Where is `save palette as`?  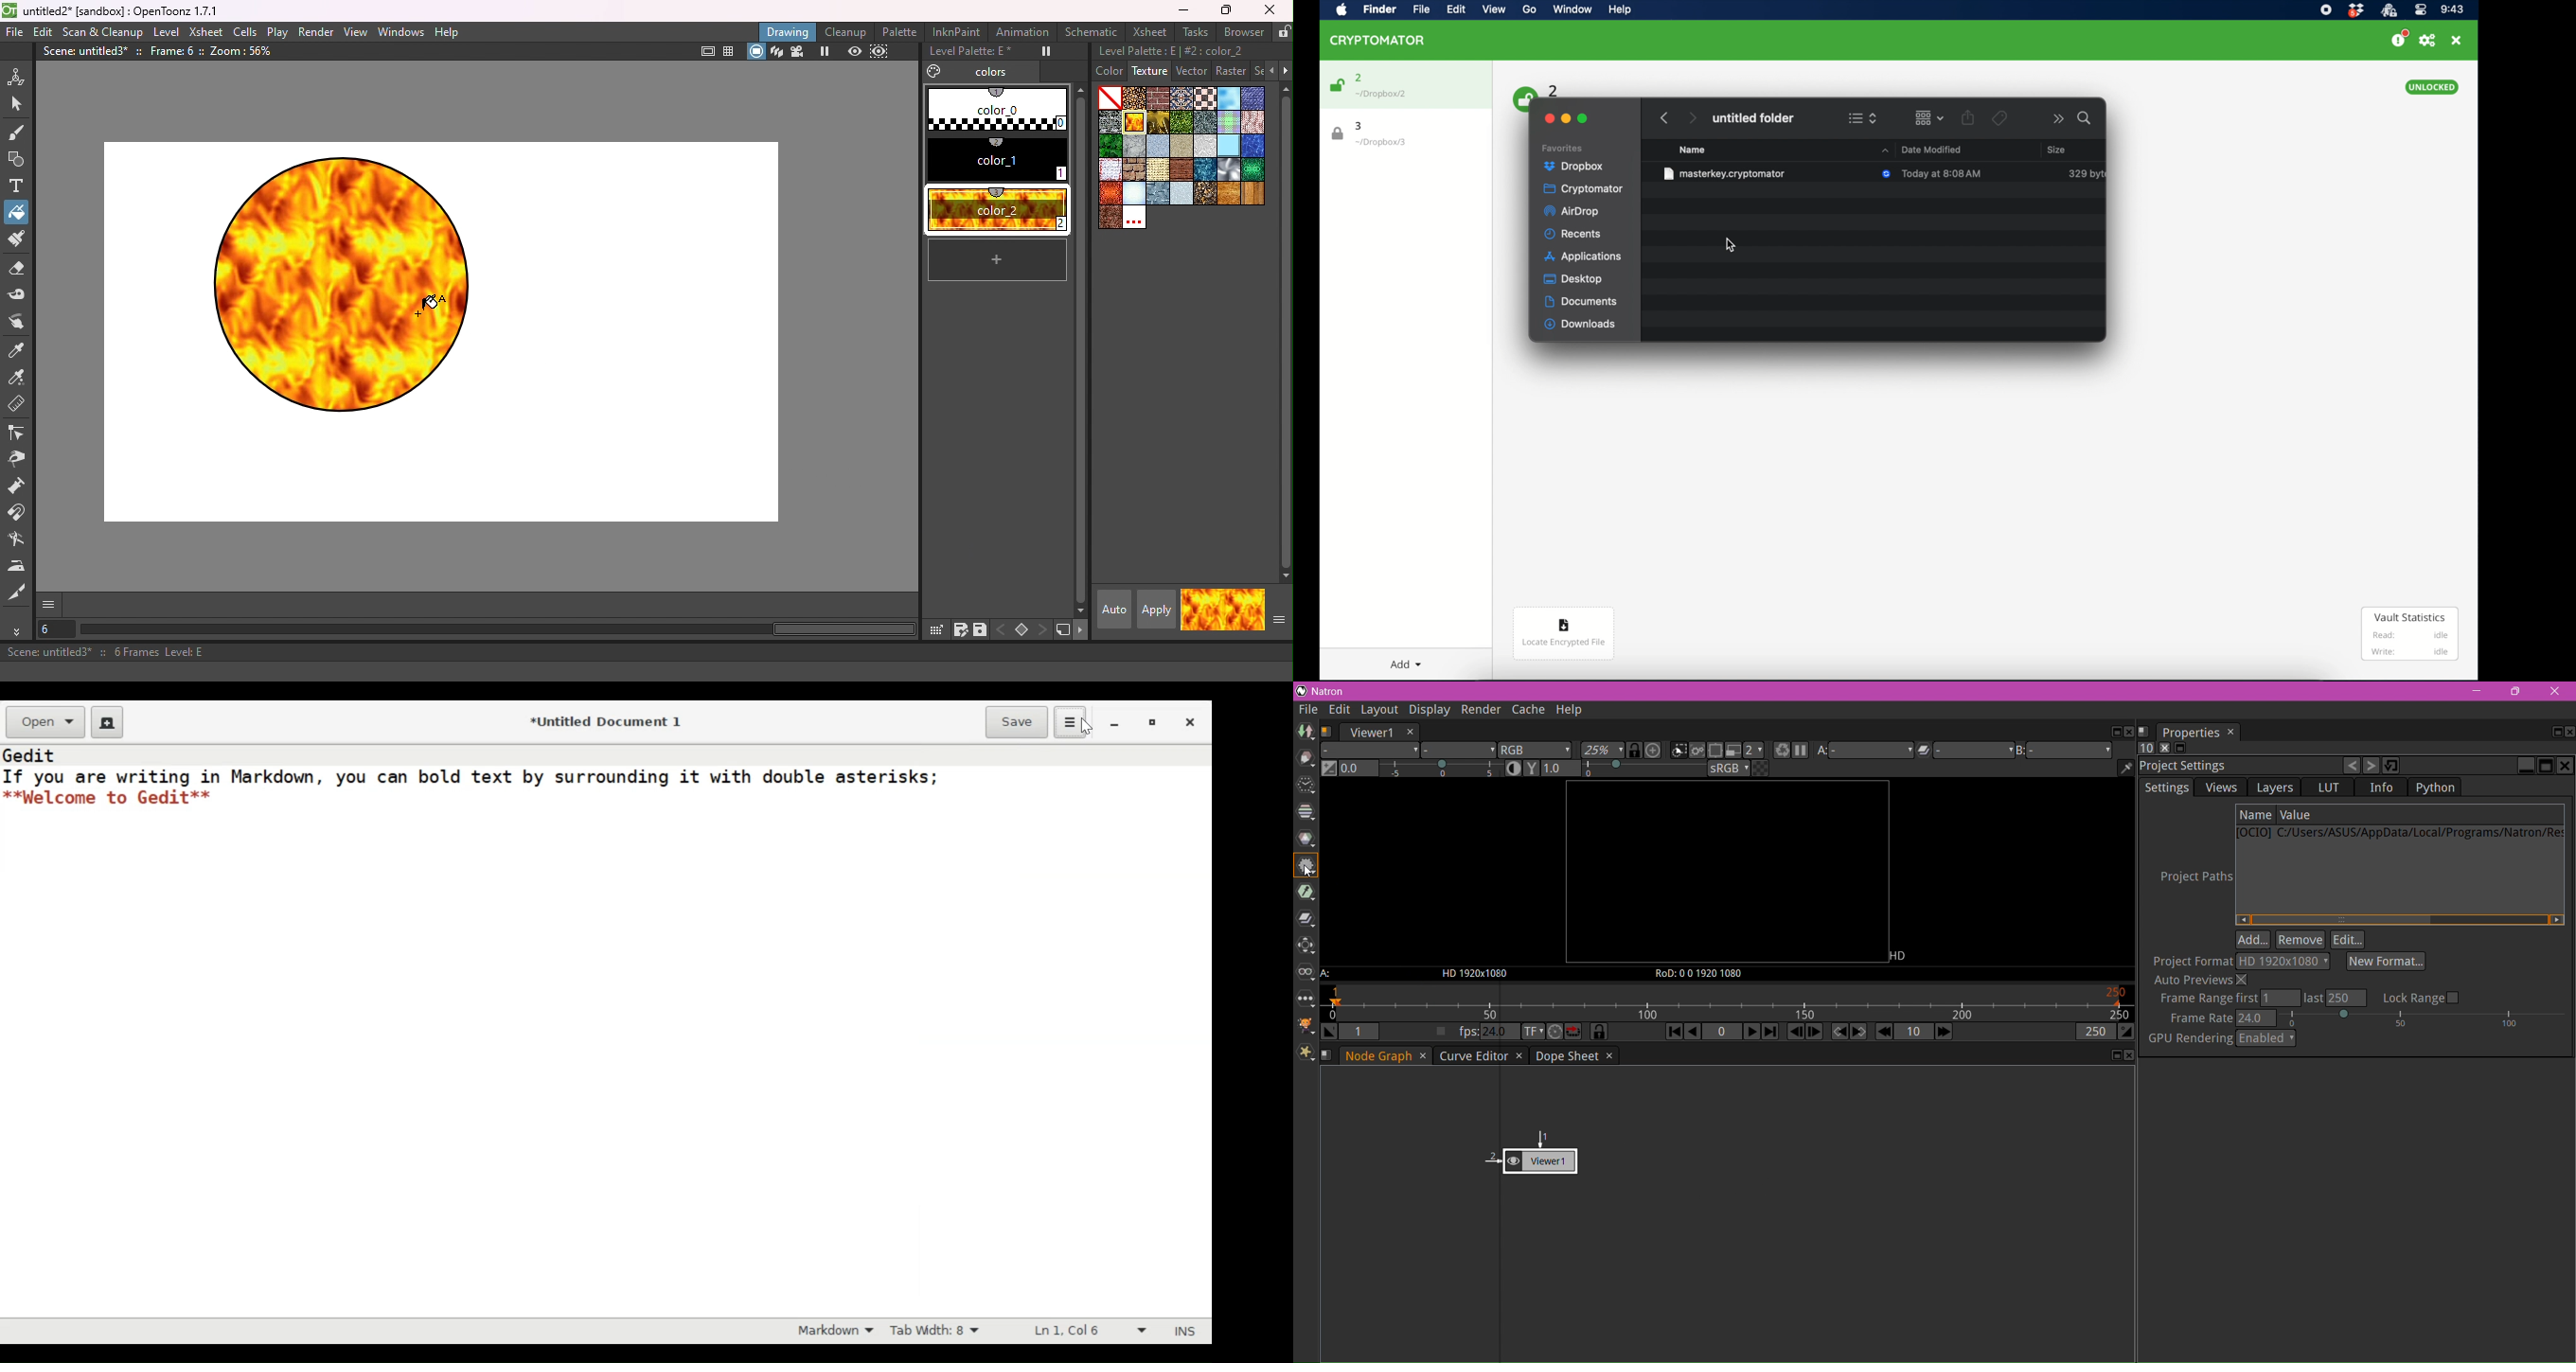 save palette as is located at coordinates (959, 629).